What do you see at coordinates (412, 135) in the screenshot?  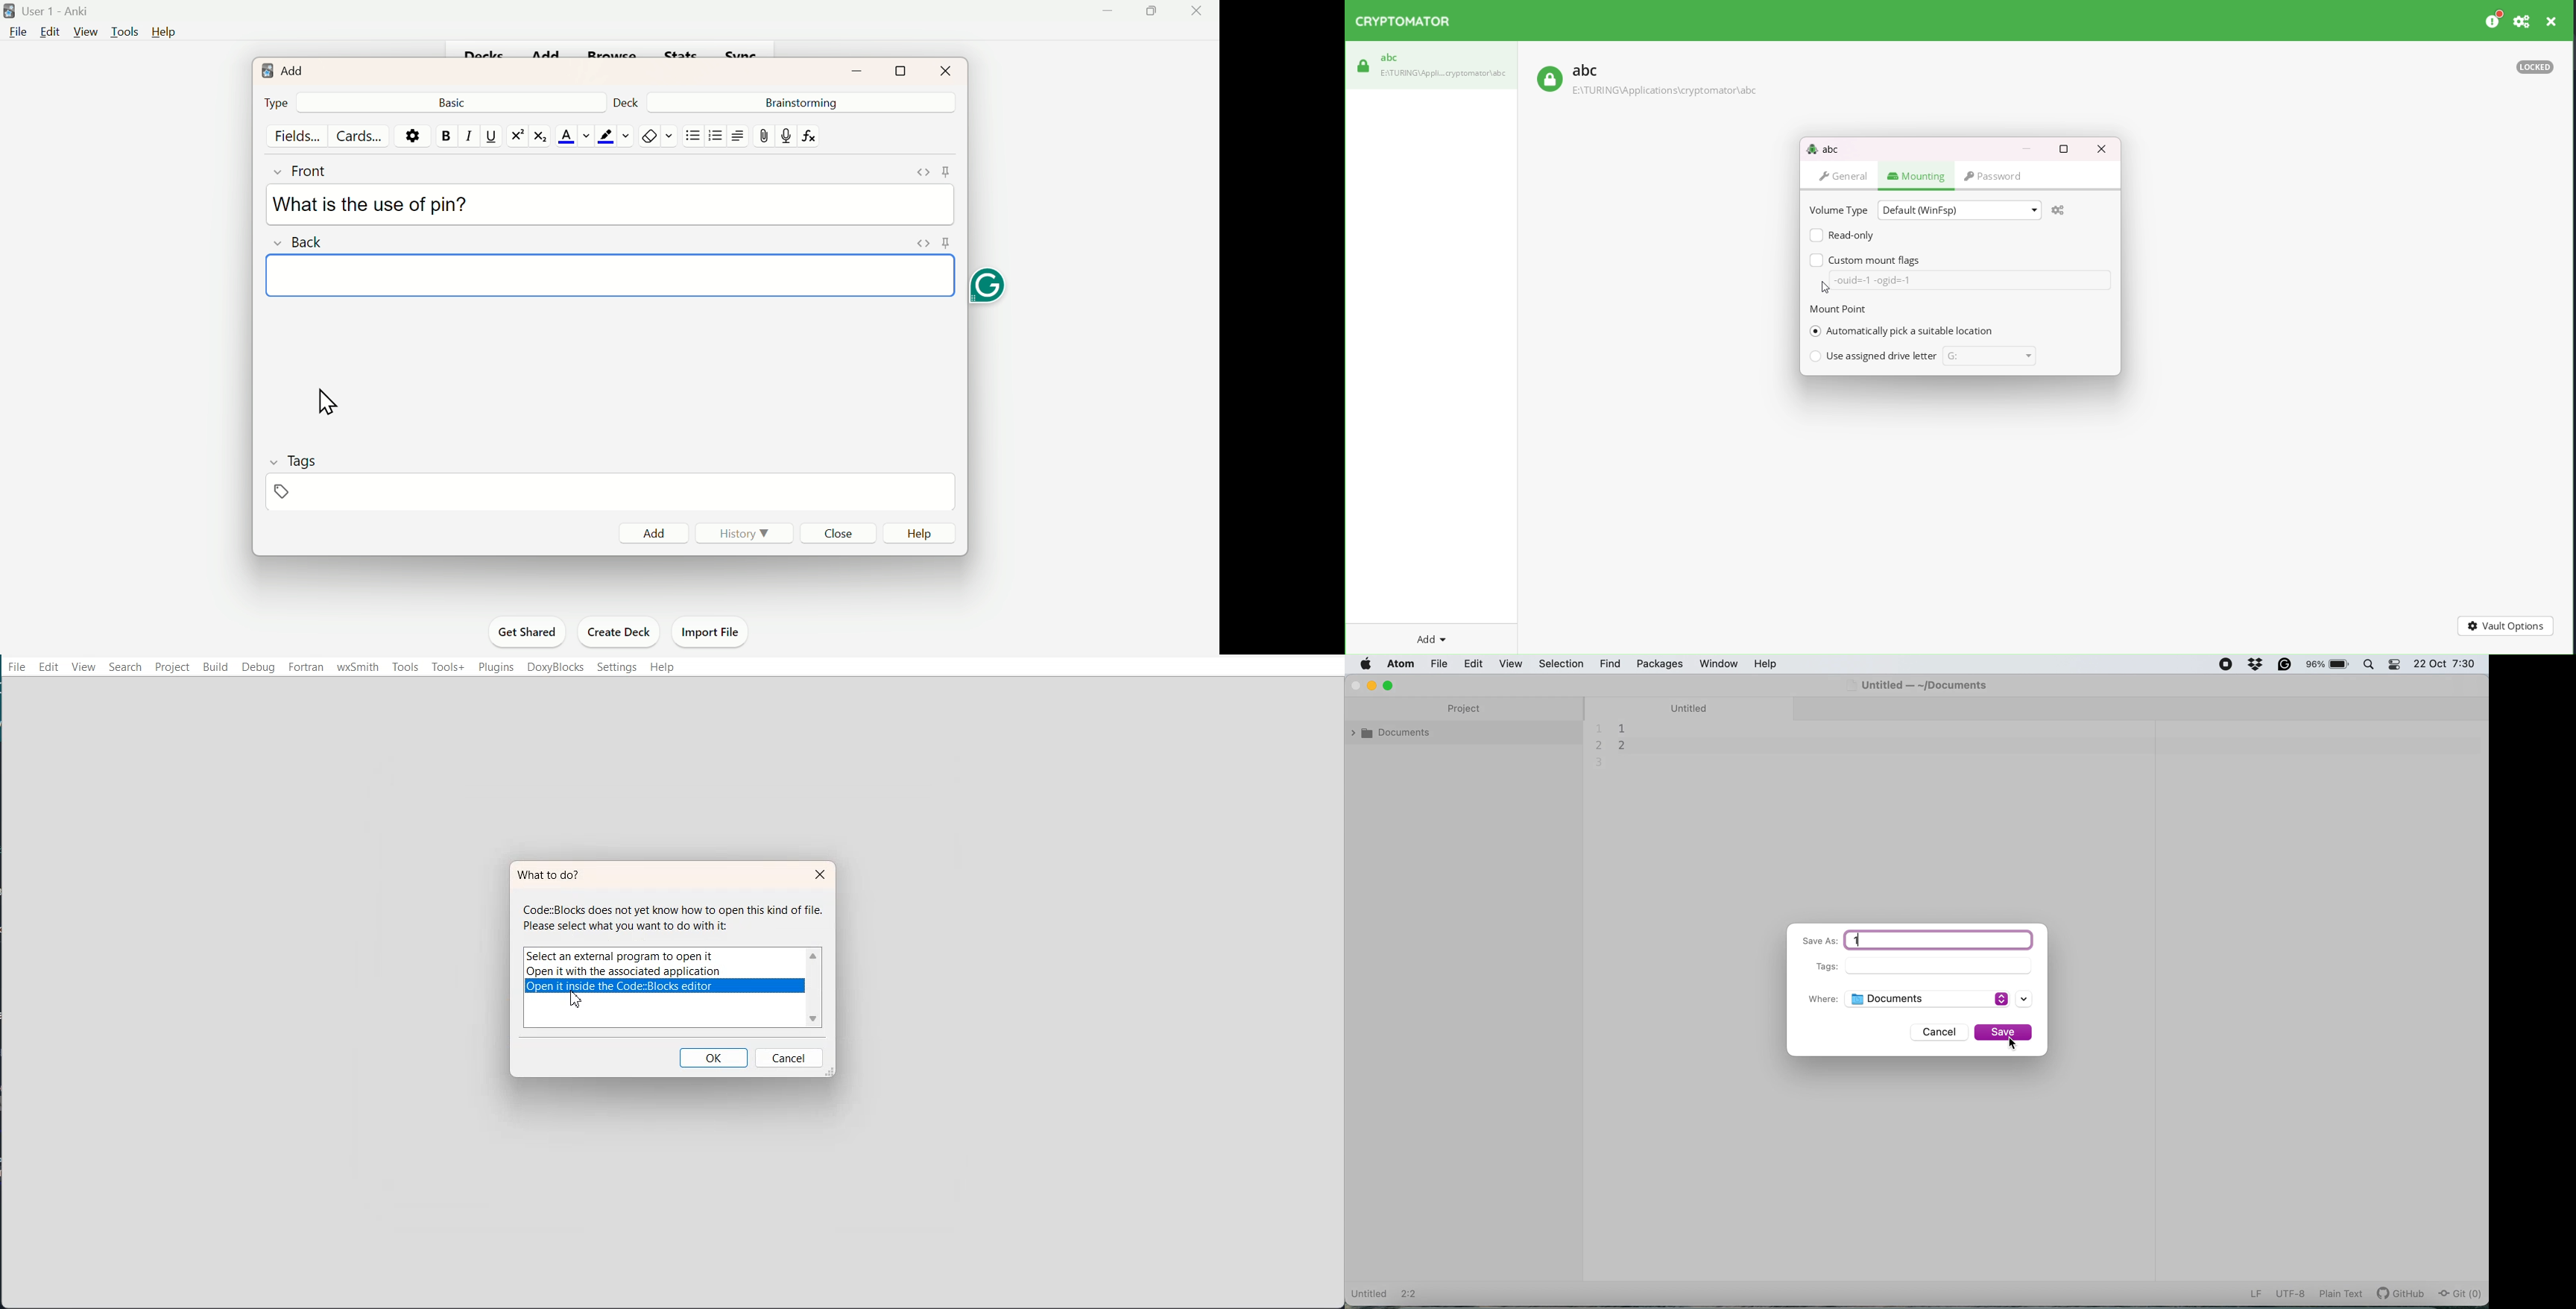 I see `Options` at bounding box center [412, 135].